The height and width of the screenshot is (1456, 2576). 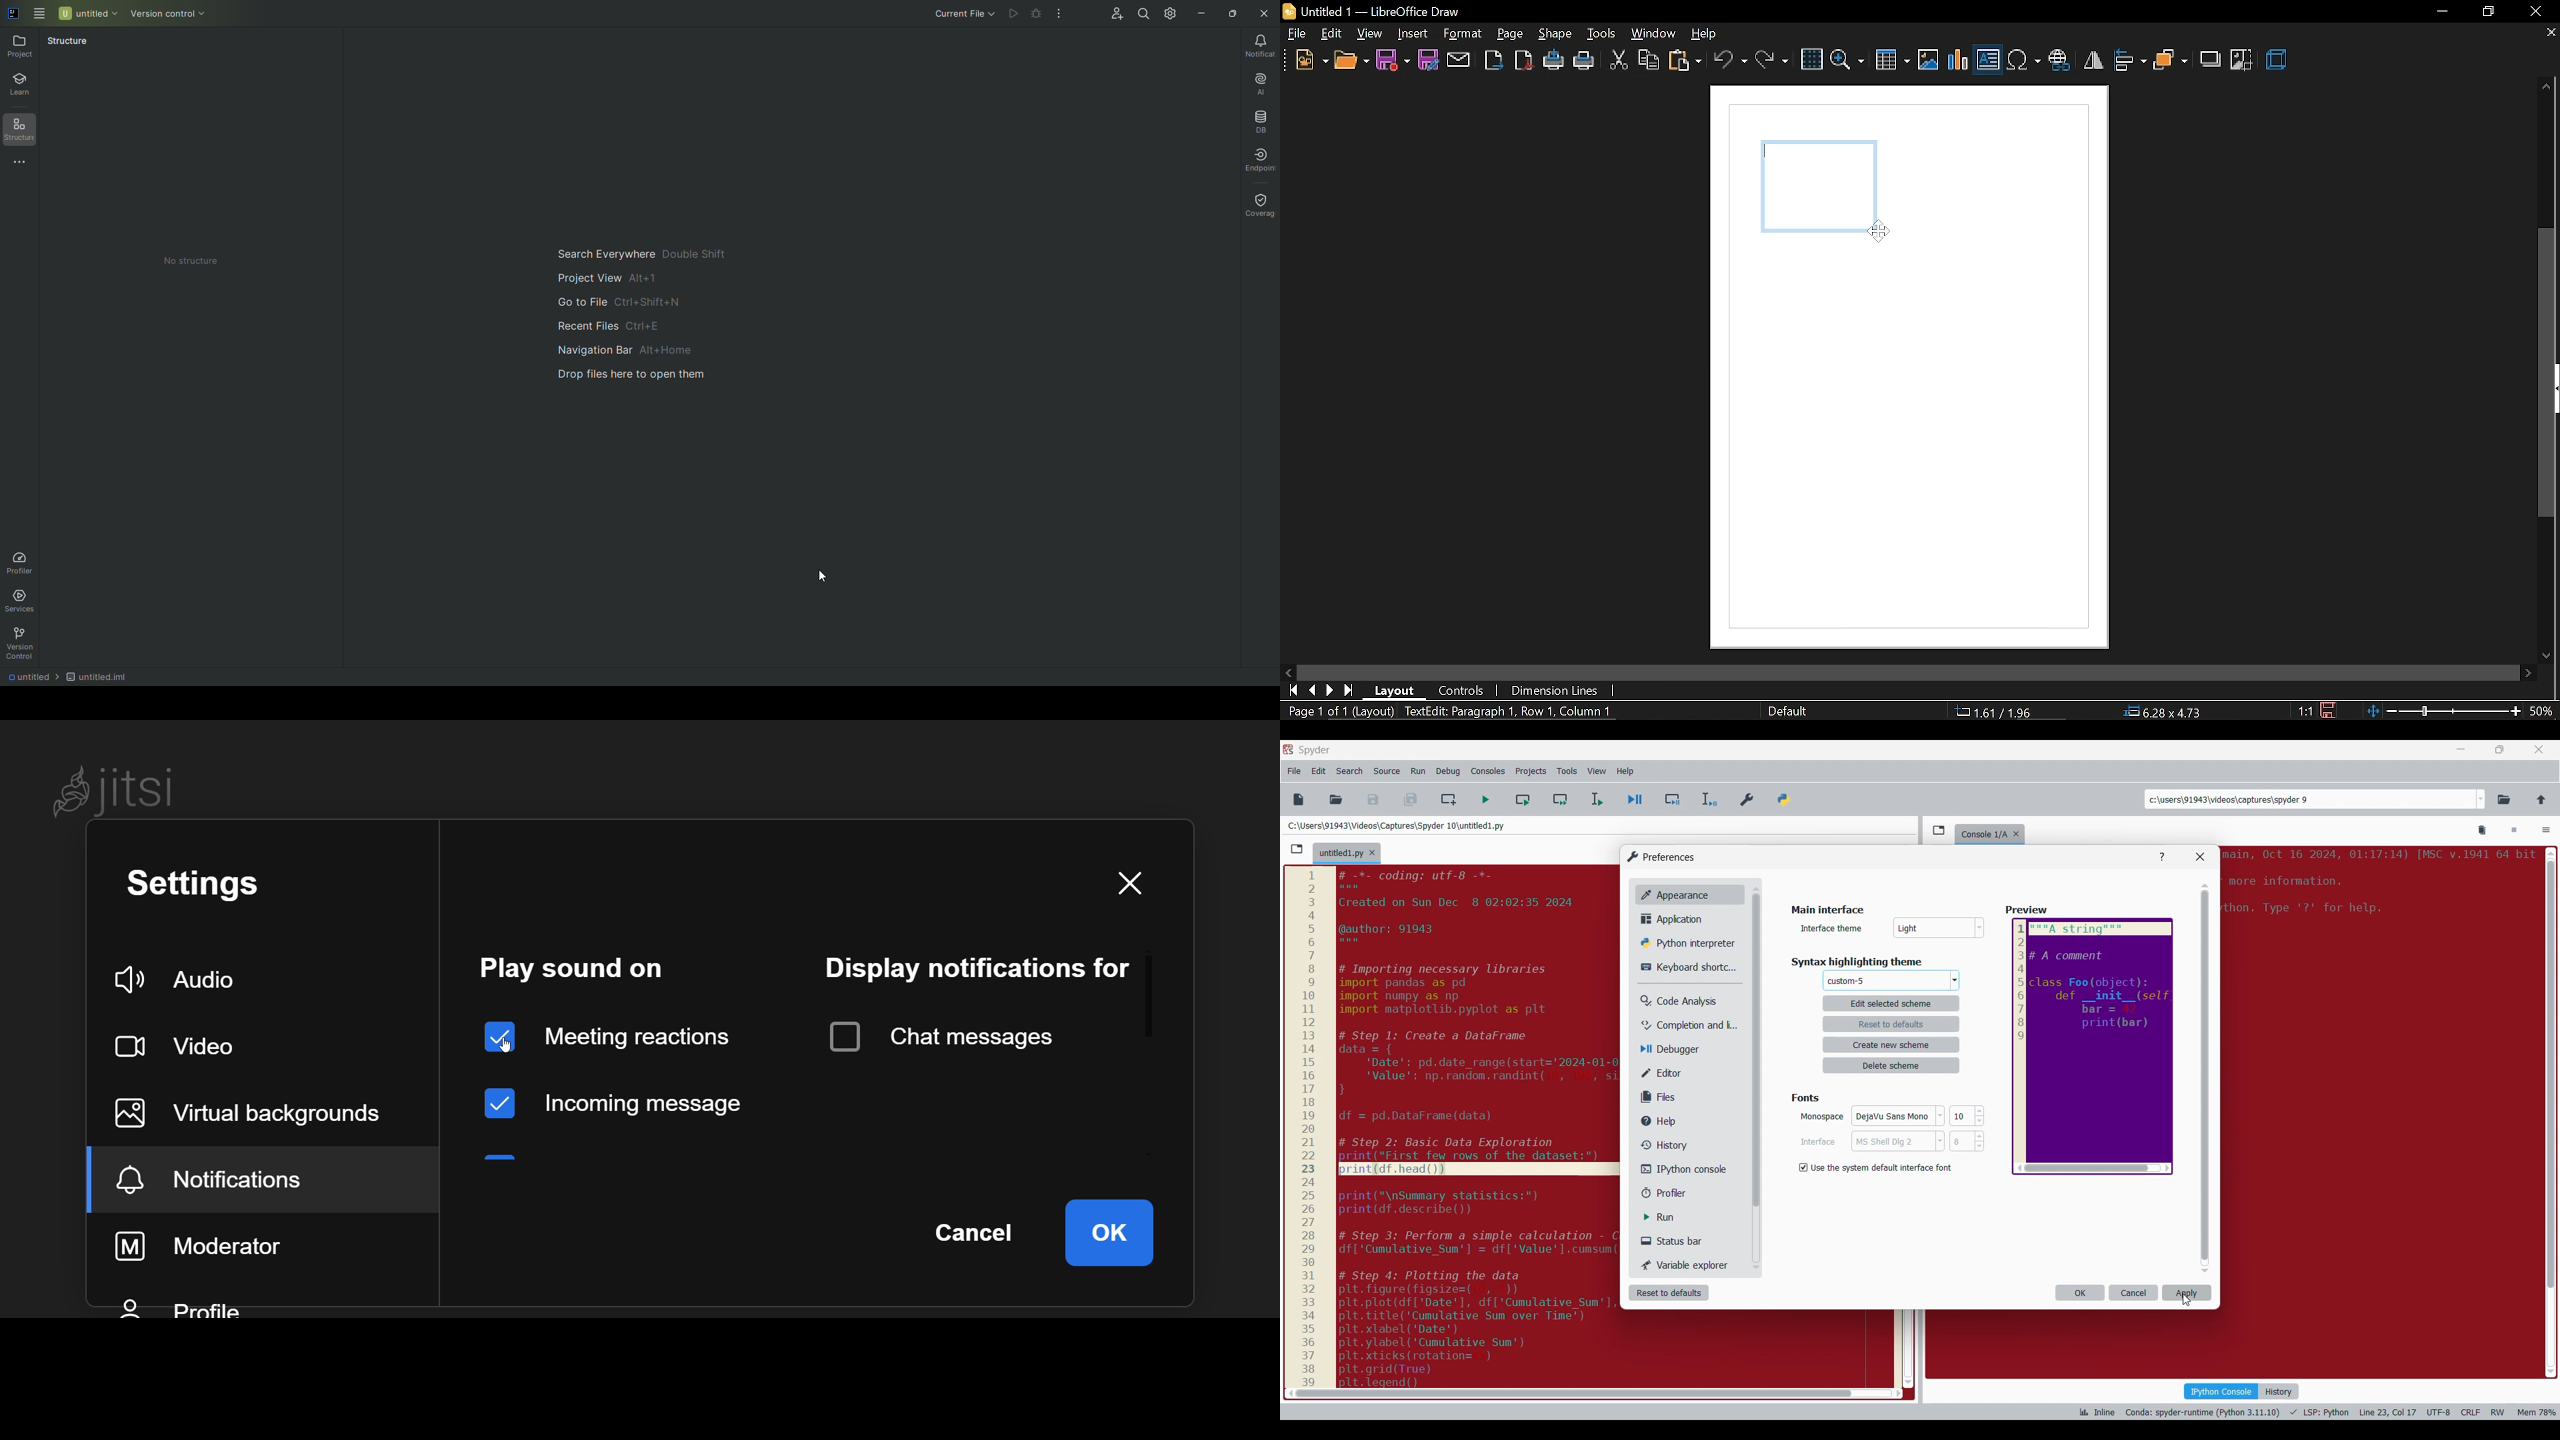 What do you see at coordinates (2546, 711) in the screenshot?
I see `current zoom` at bounding box center [2546, 711].